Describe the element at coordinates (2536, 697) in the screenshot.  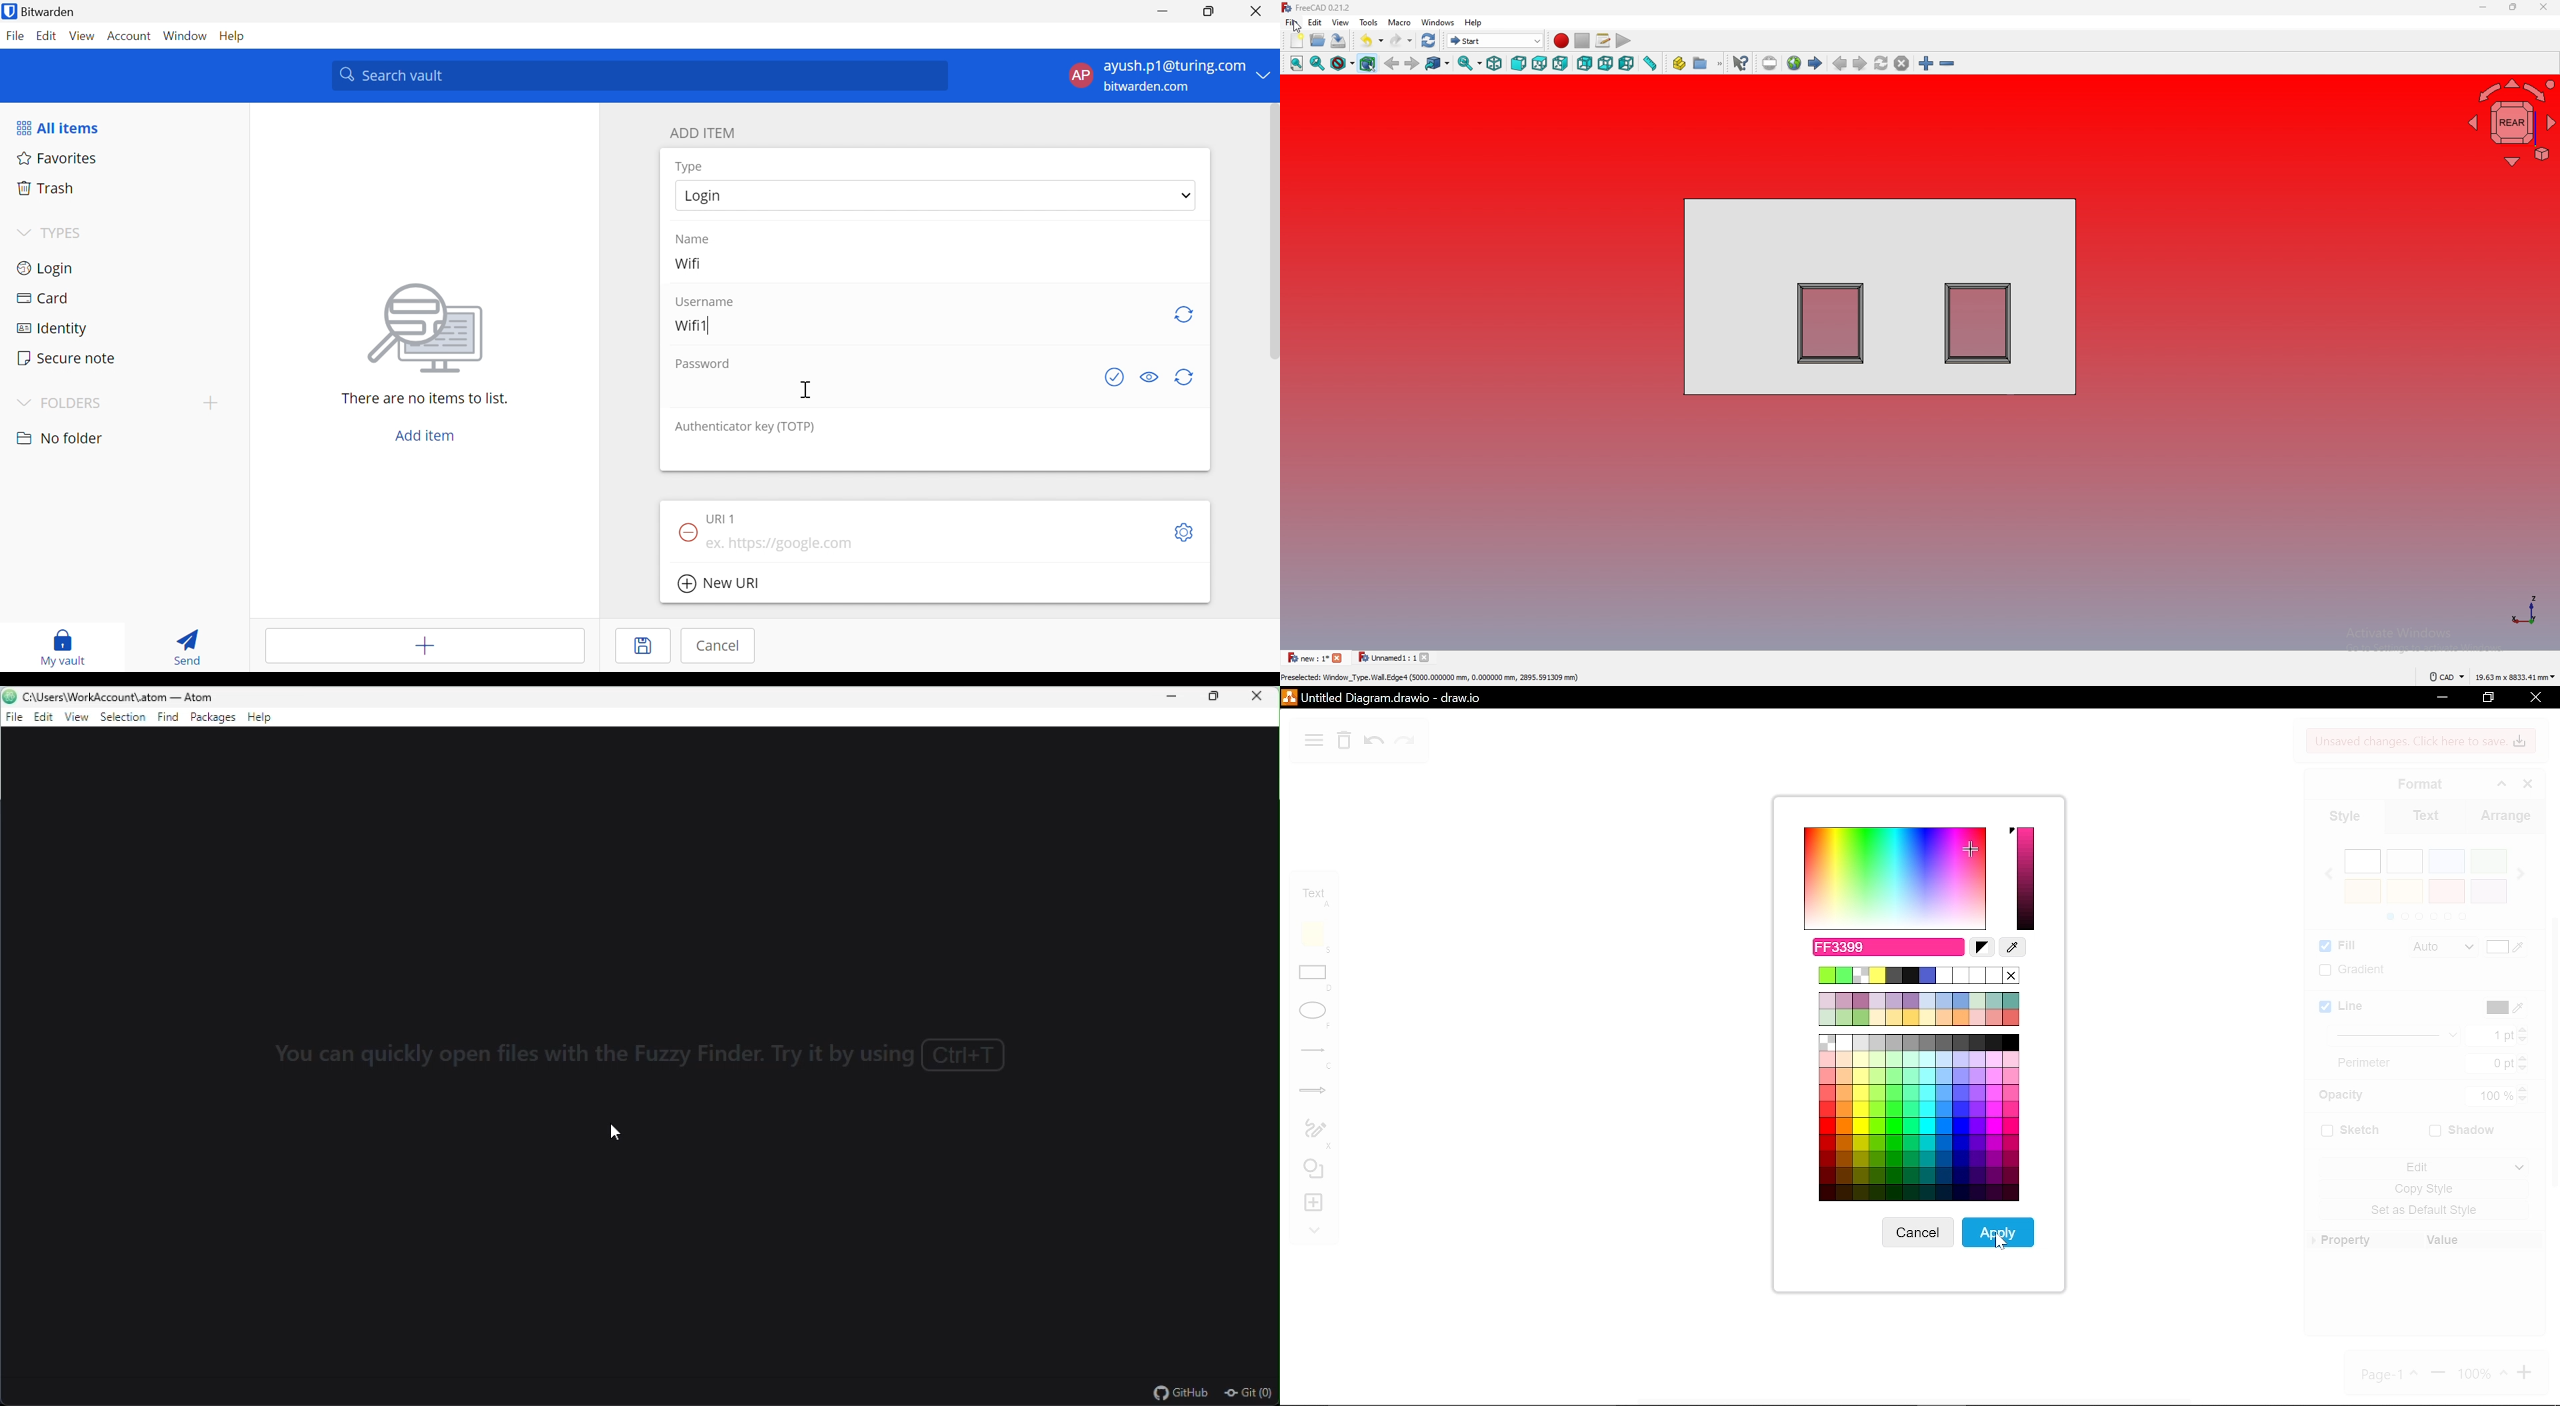
I see `close` at that location.